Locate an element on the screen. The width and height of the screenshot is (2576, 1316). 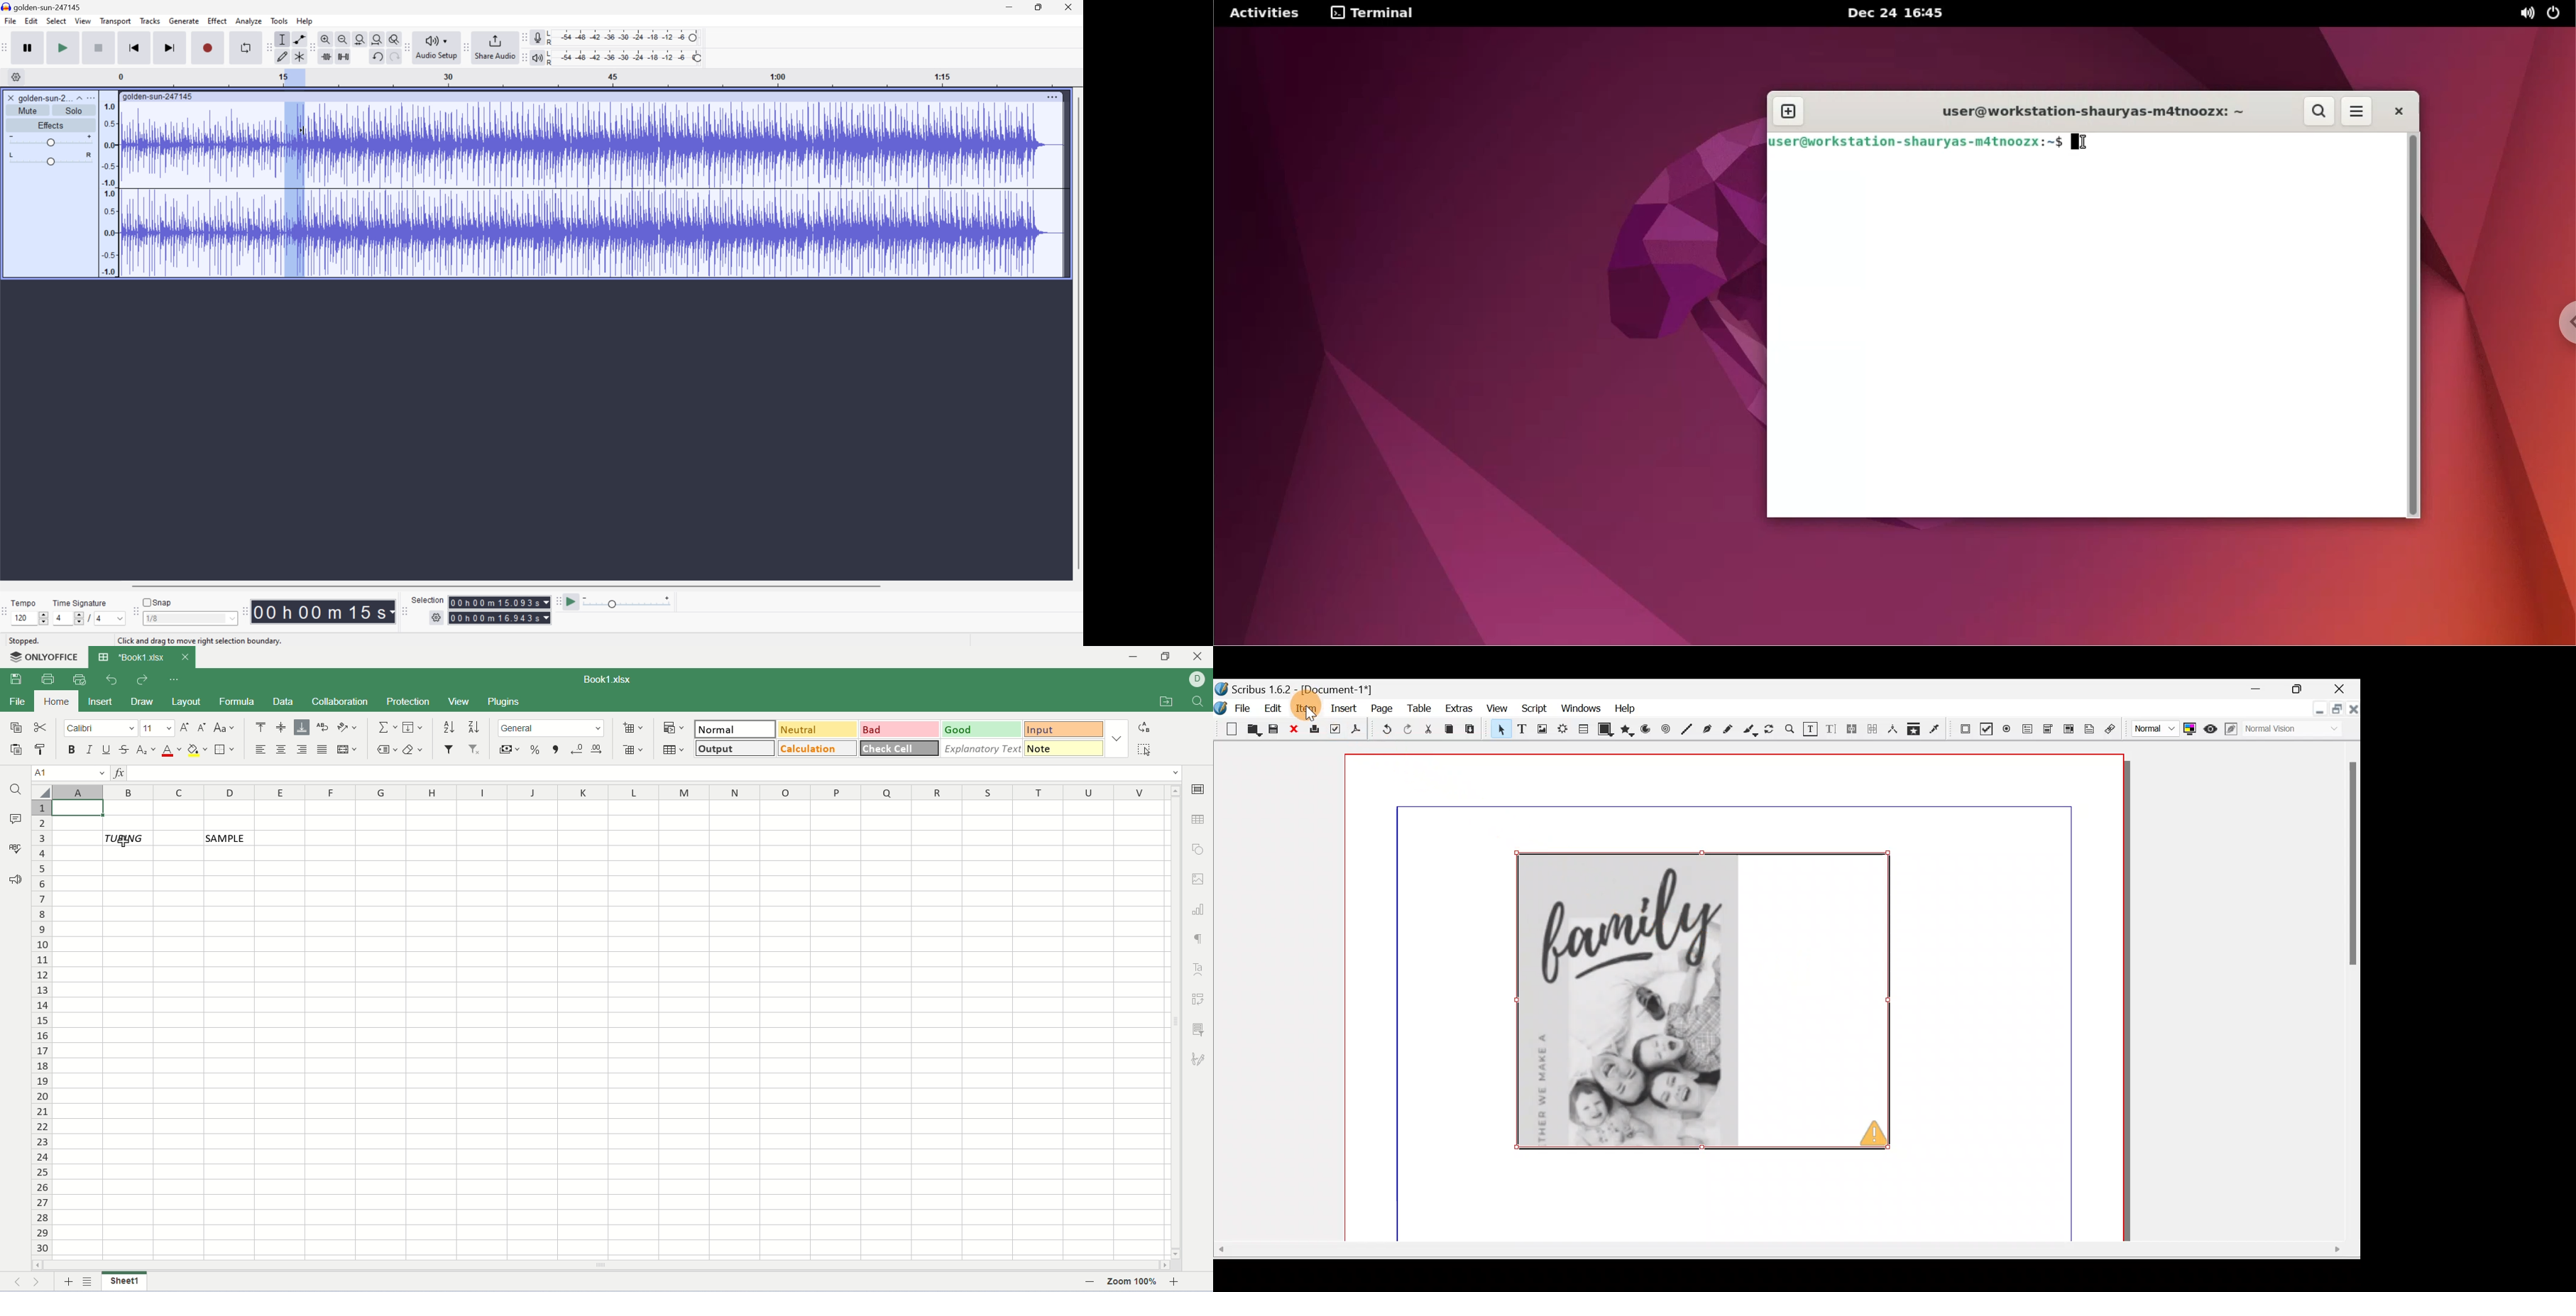
Measurements is located at coordinates (1893, 732).